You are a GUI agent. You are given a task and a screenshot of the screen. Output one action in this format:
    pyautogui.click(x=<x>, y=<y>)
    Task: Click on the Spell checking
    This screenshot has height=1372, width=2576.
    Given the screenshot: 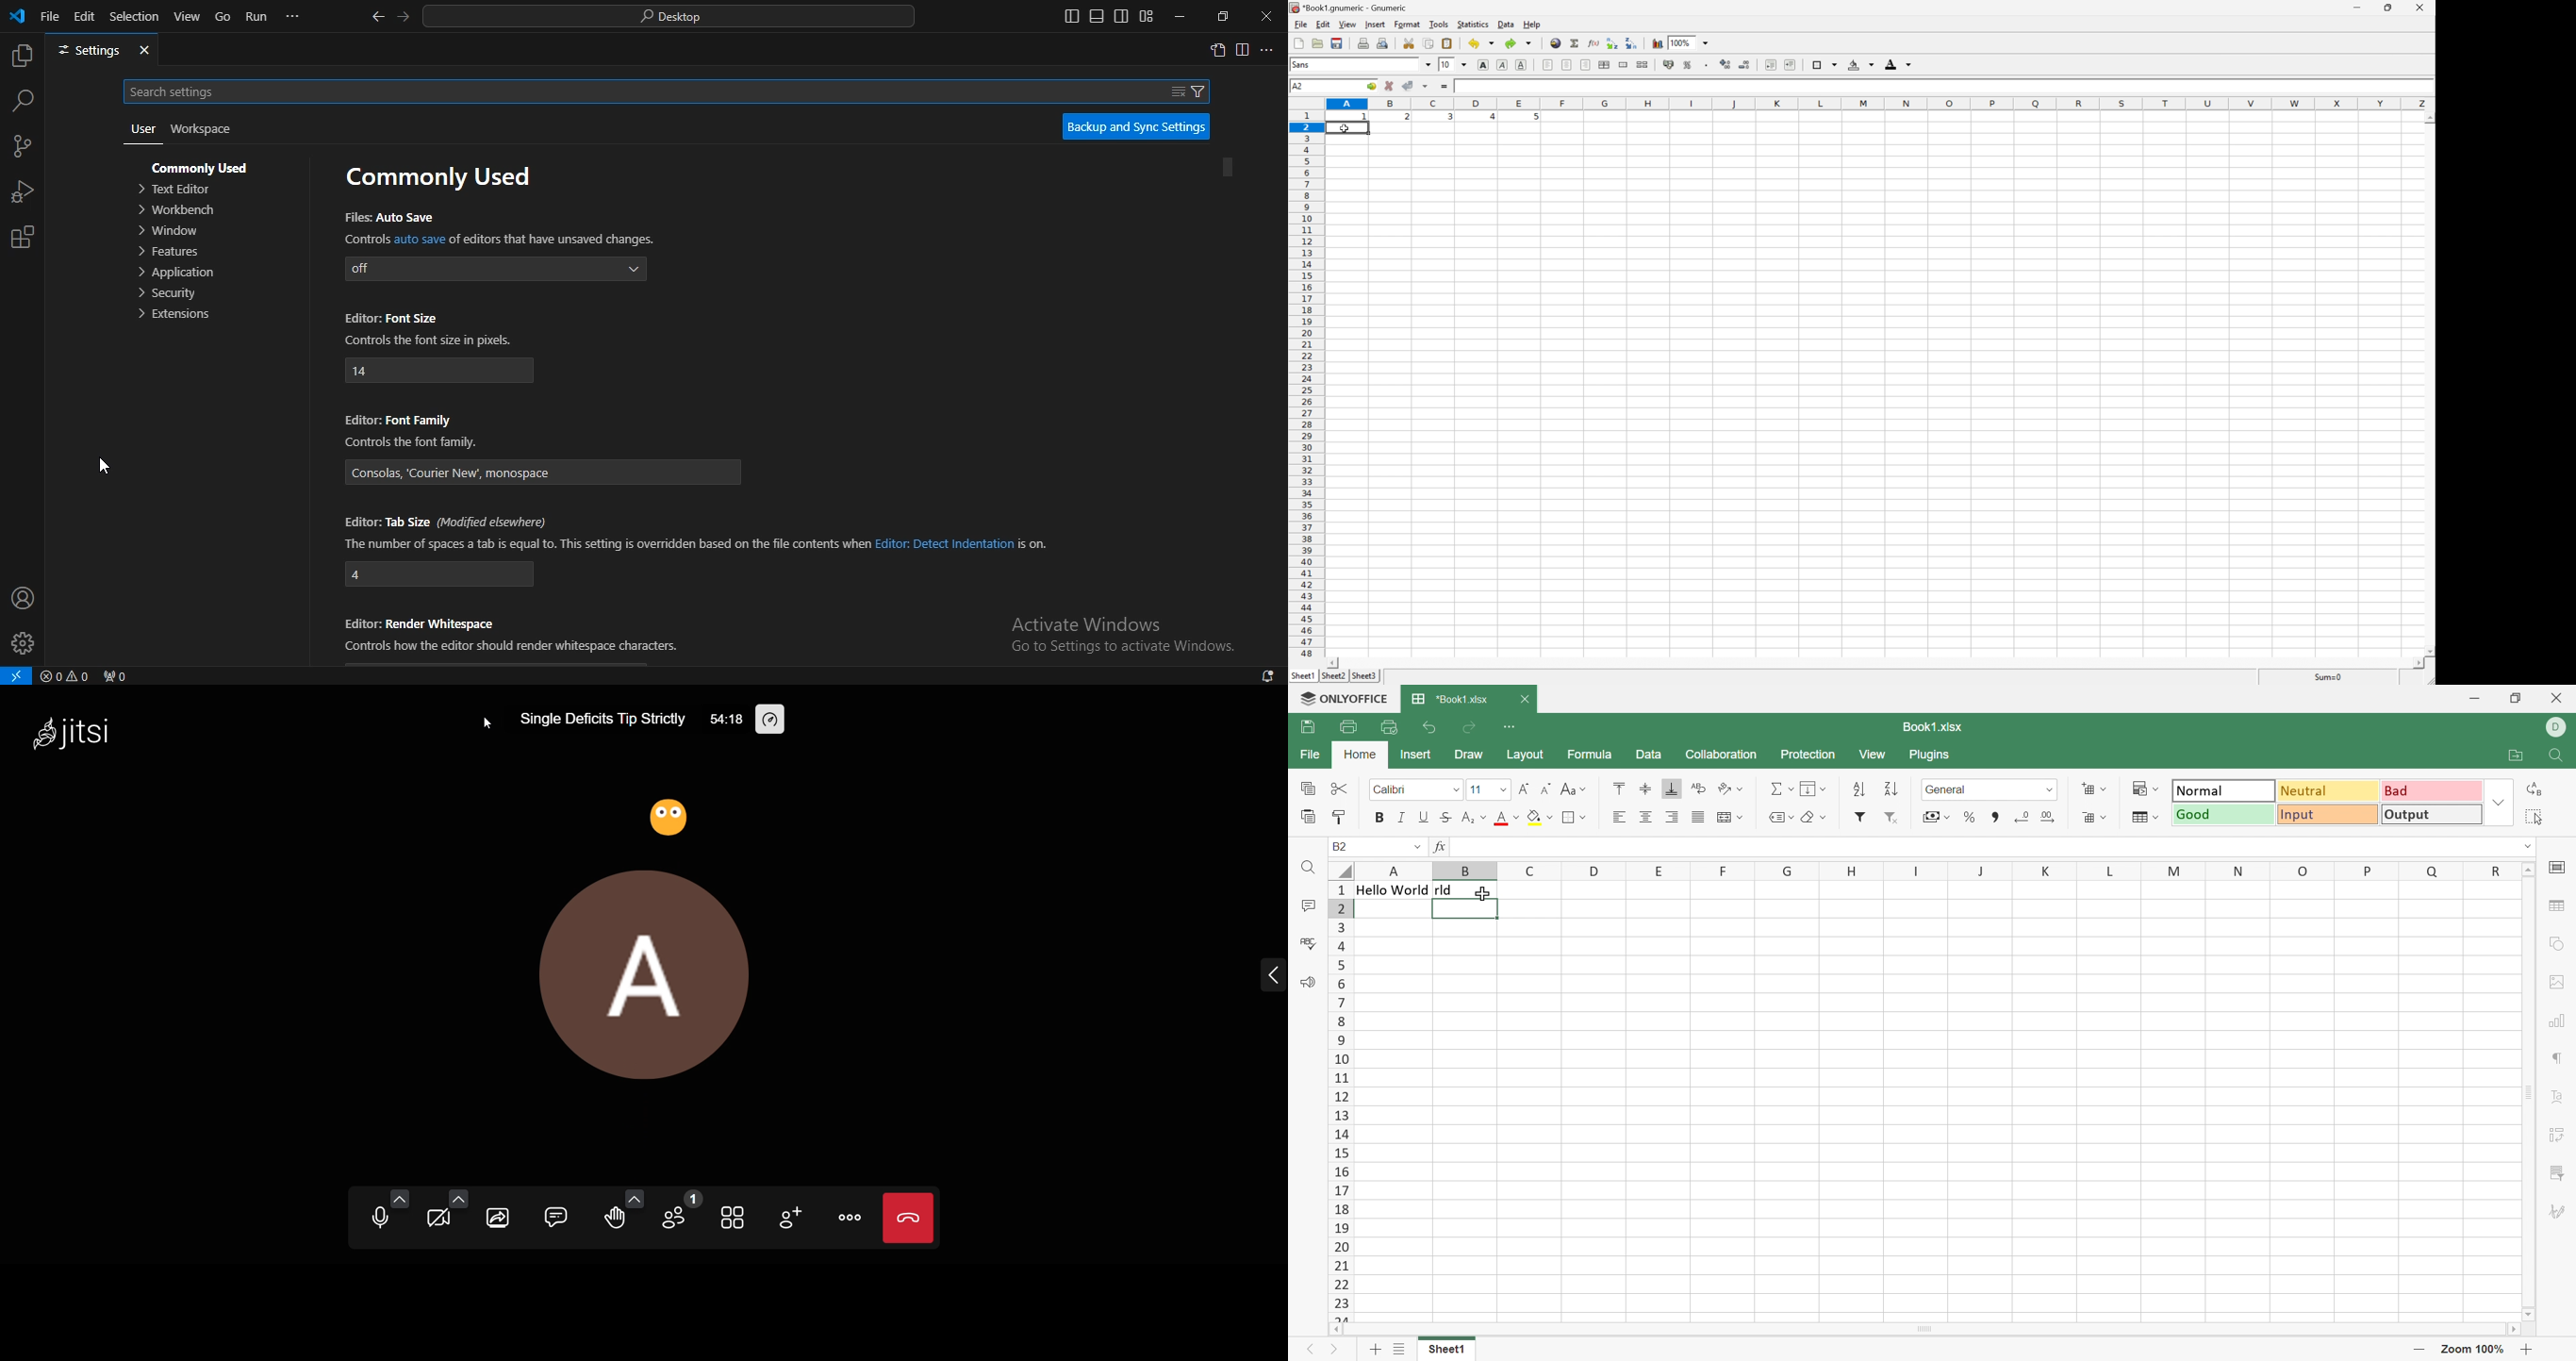 What is the action you would take?
    pyautogui.click(x=1310, y=942)
    